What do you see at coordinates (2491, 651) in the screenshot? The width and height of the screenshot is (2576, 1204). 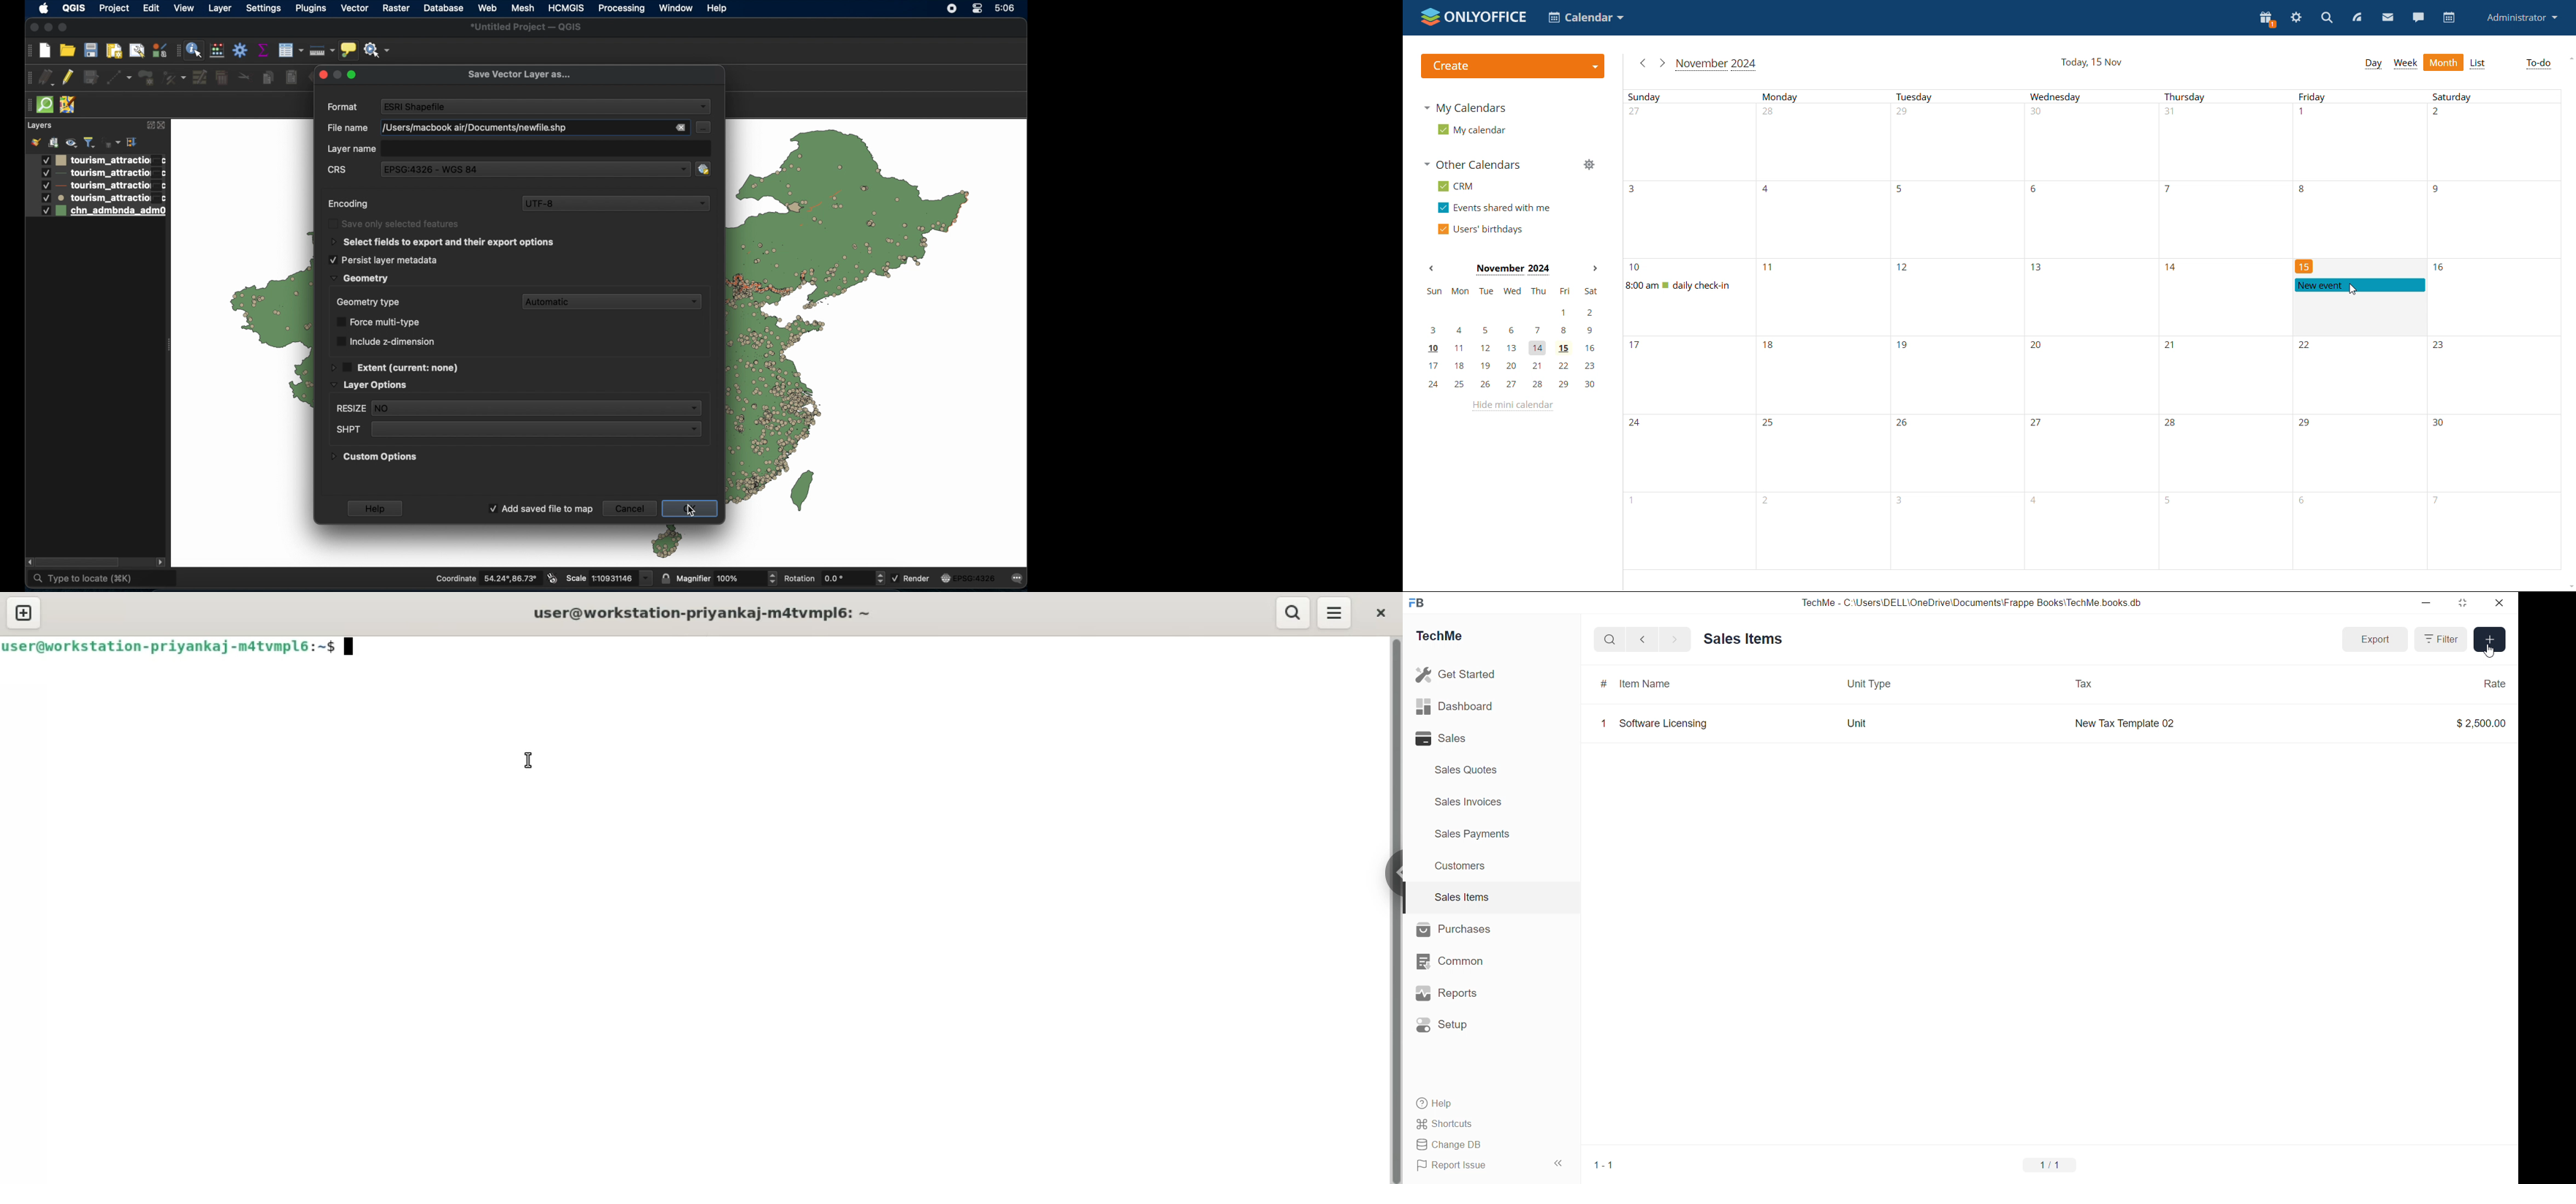 I see `cursor` at bounding box center [2491, 651].